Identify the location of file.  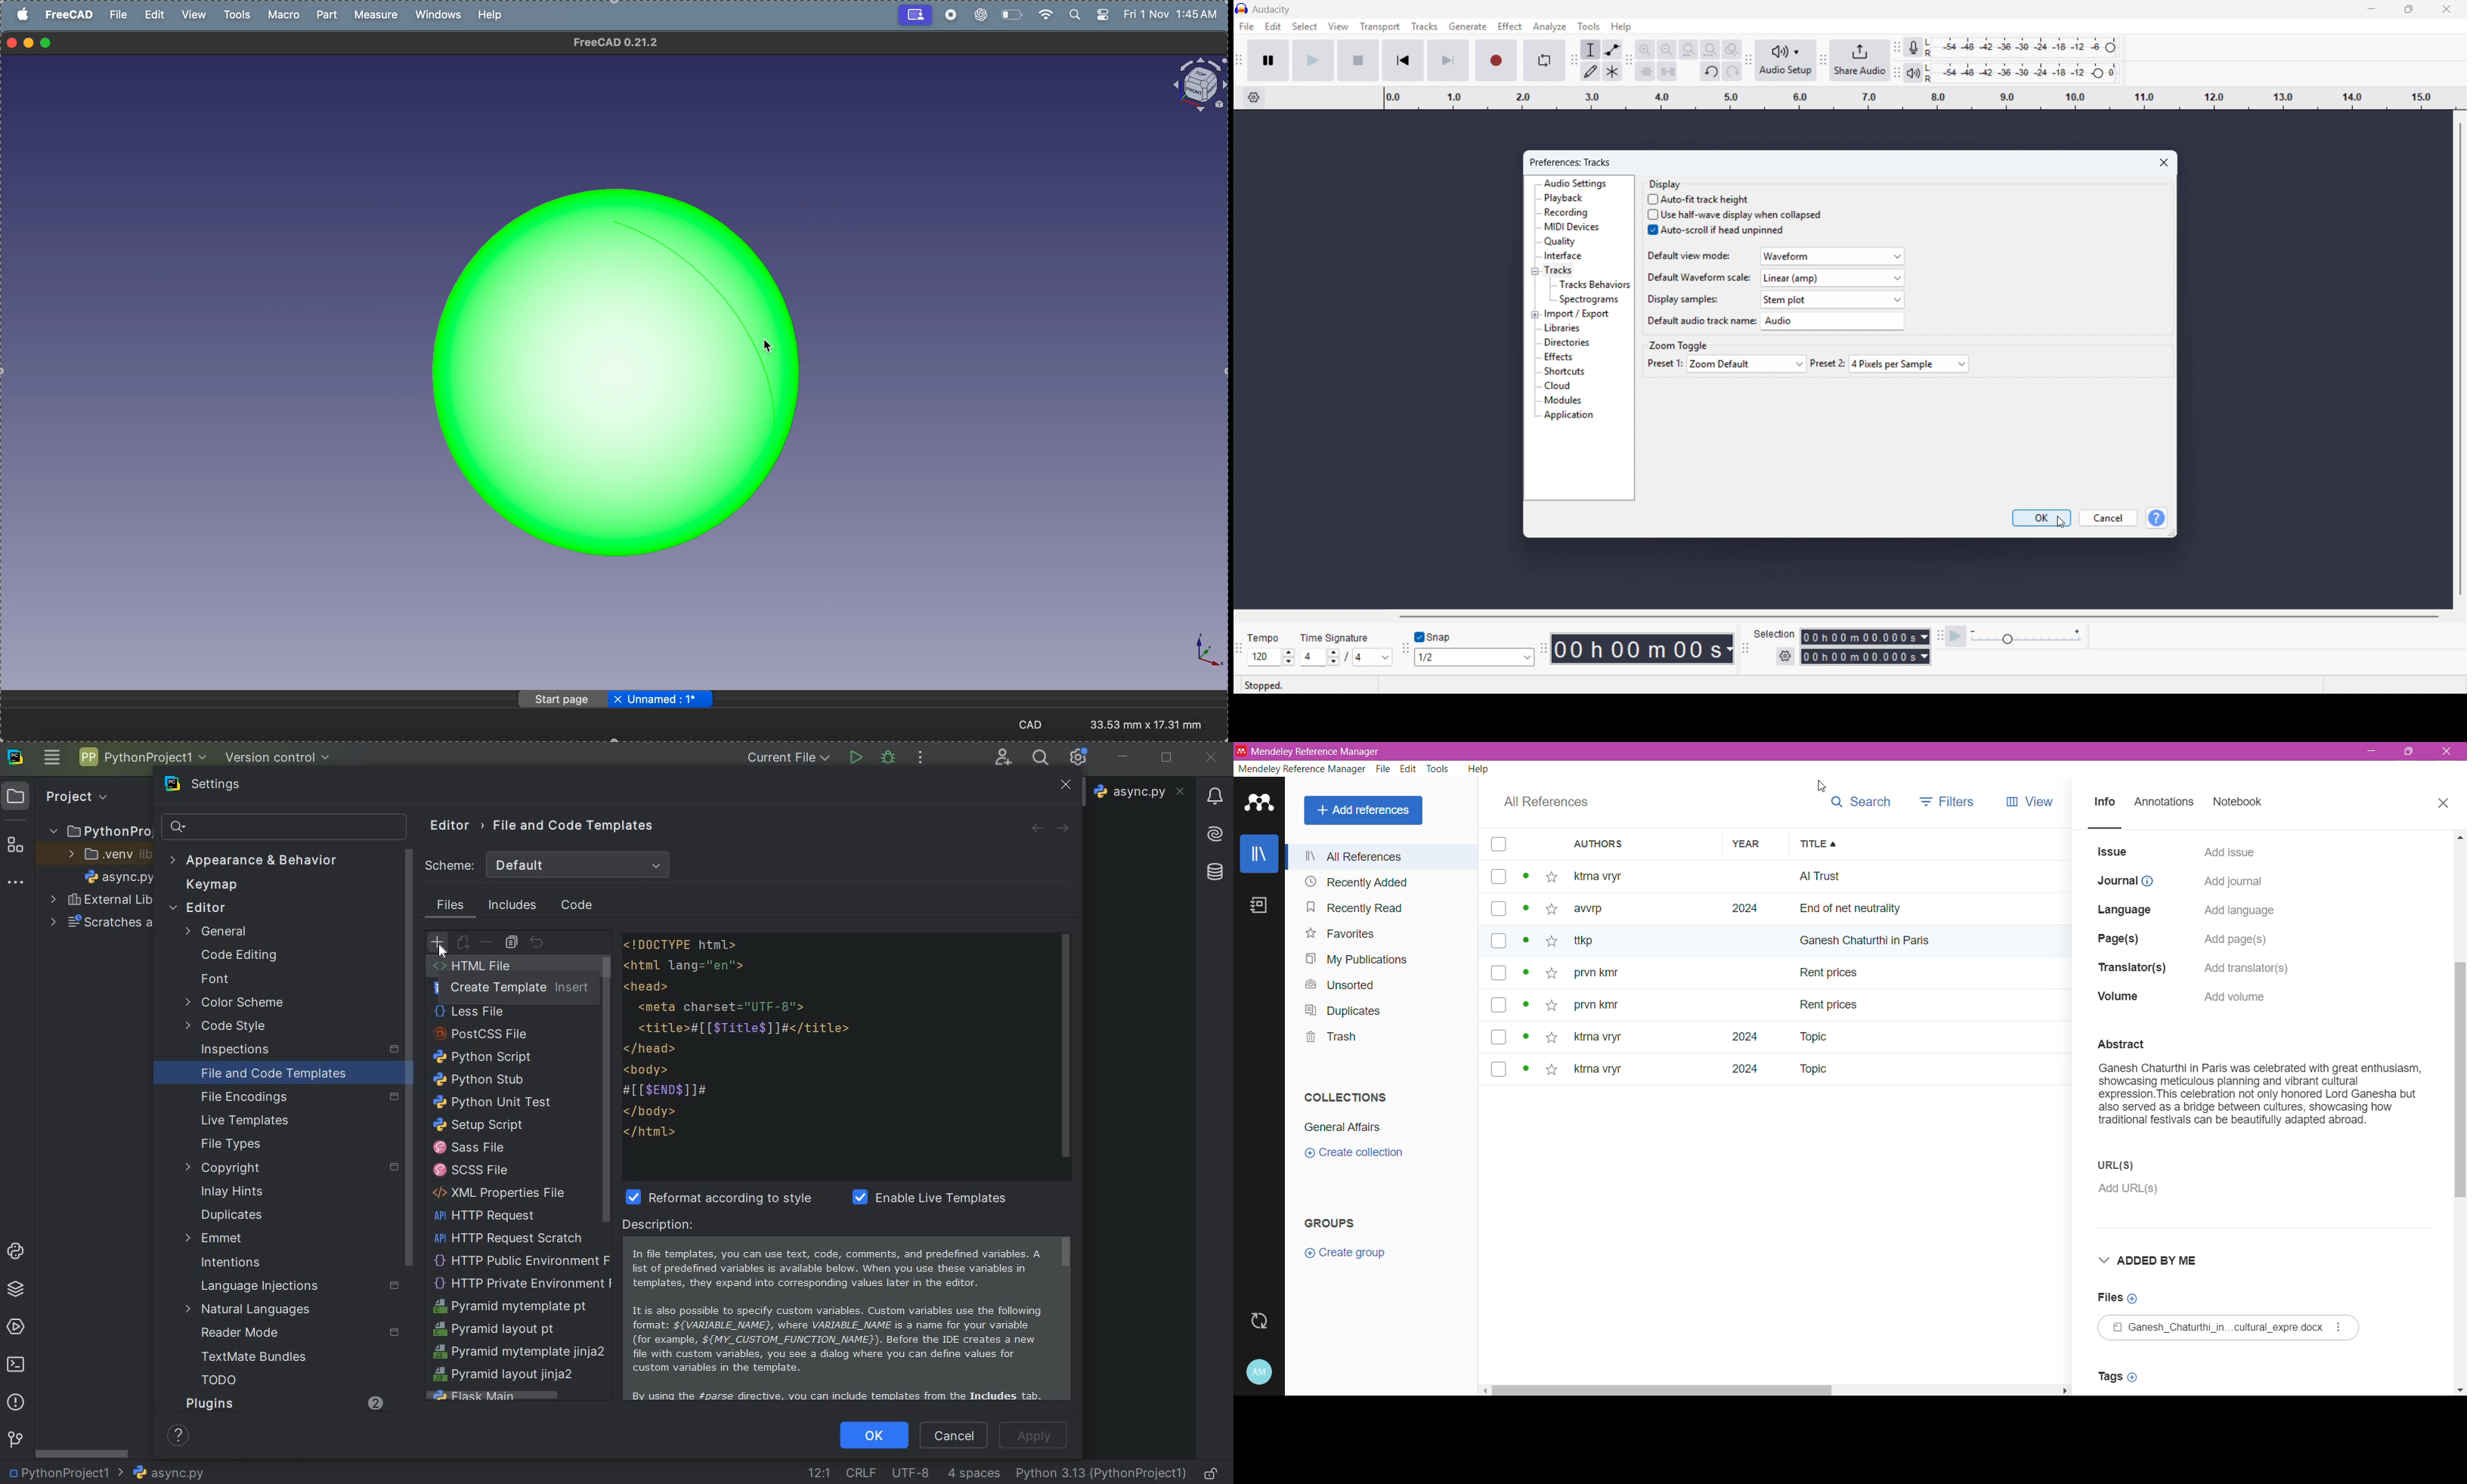
(120, 18).